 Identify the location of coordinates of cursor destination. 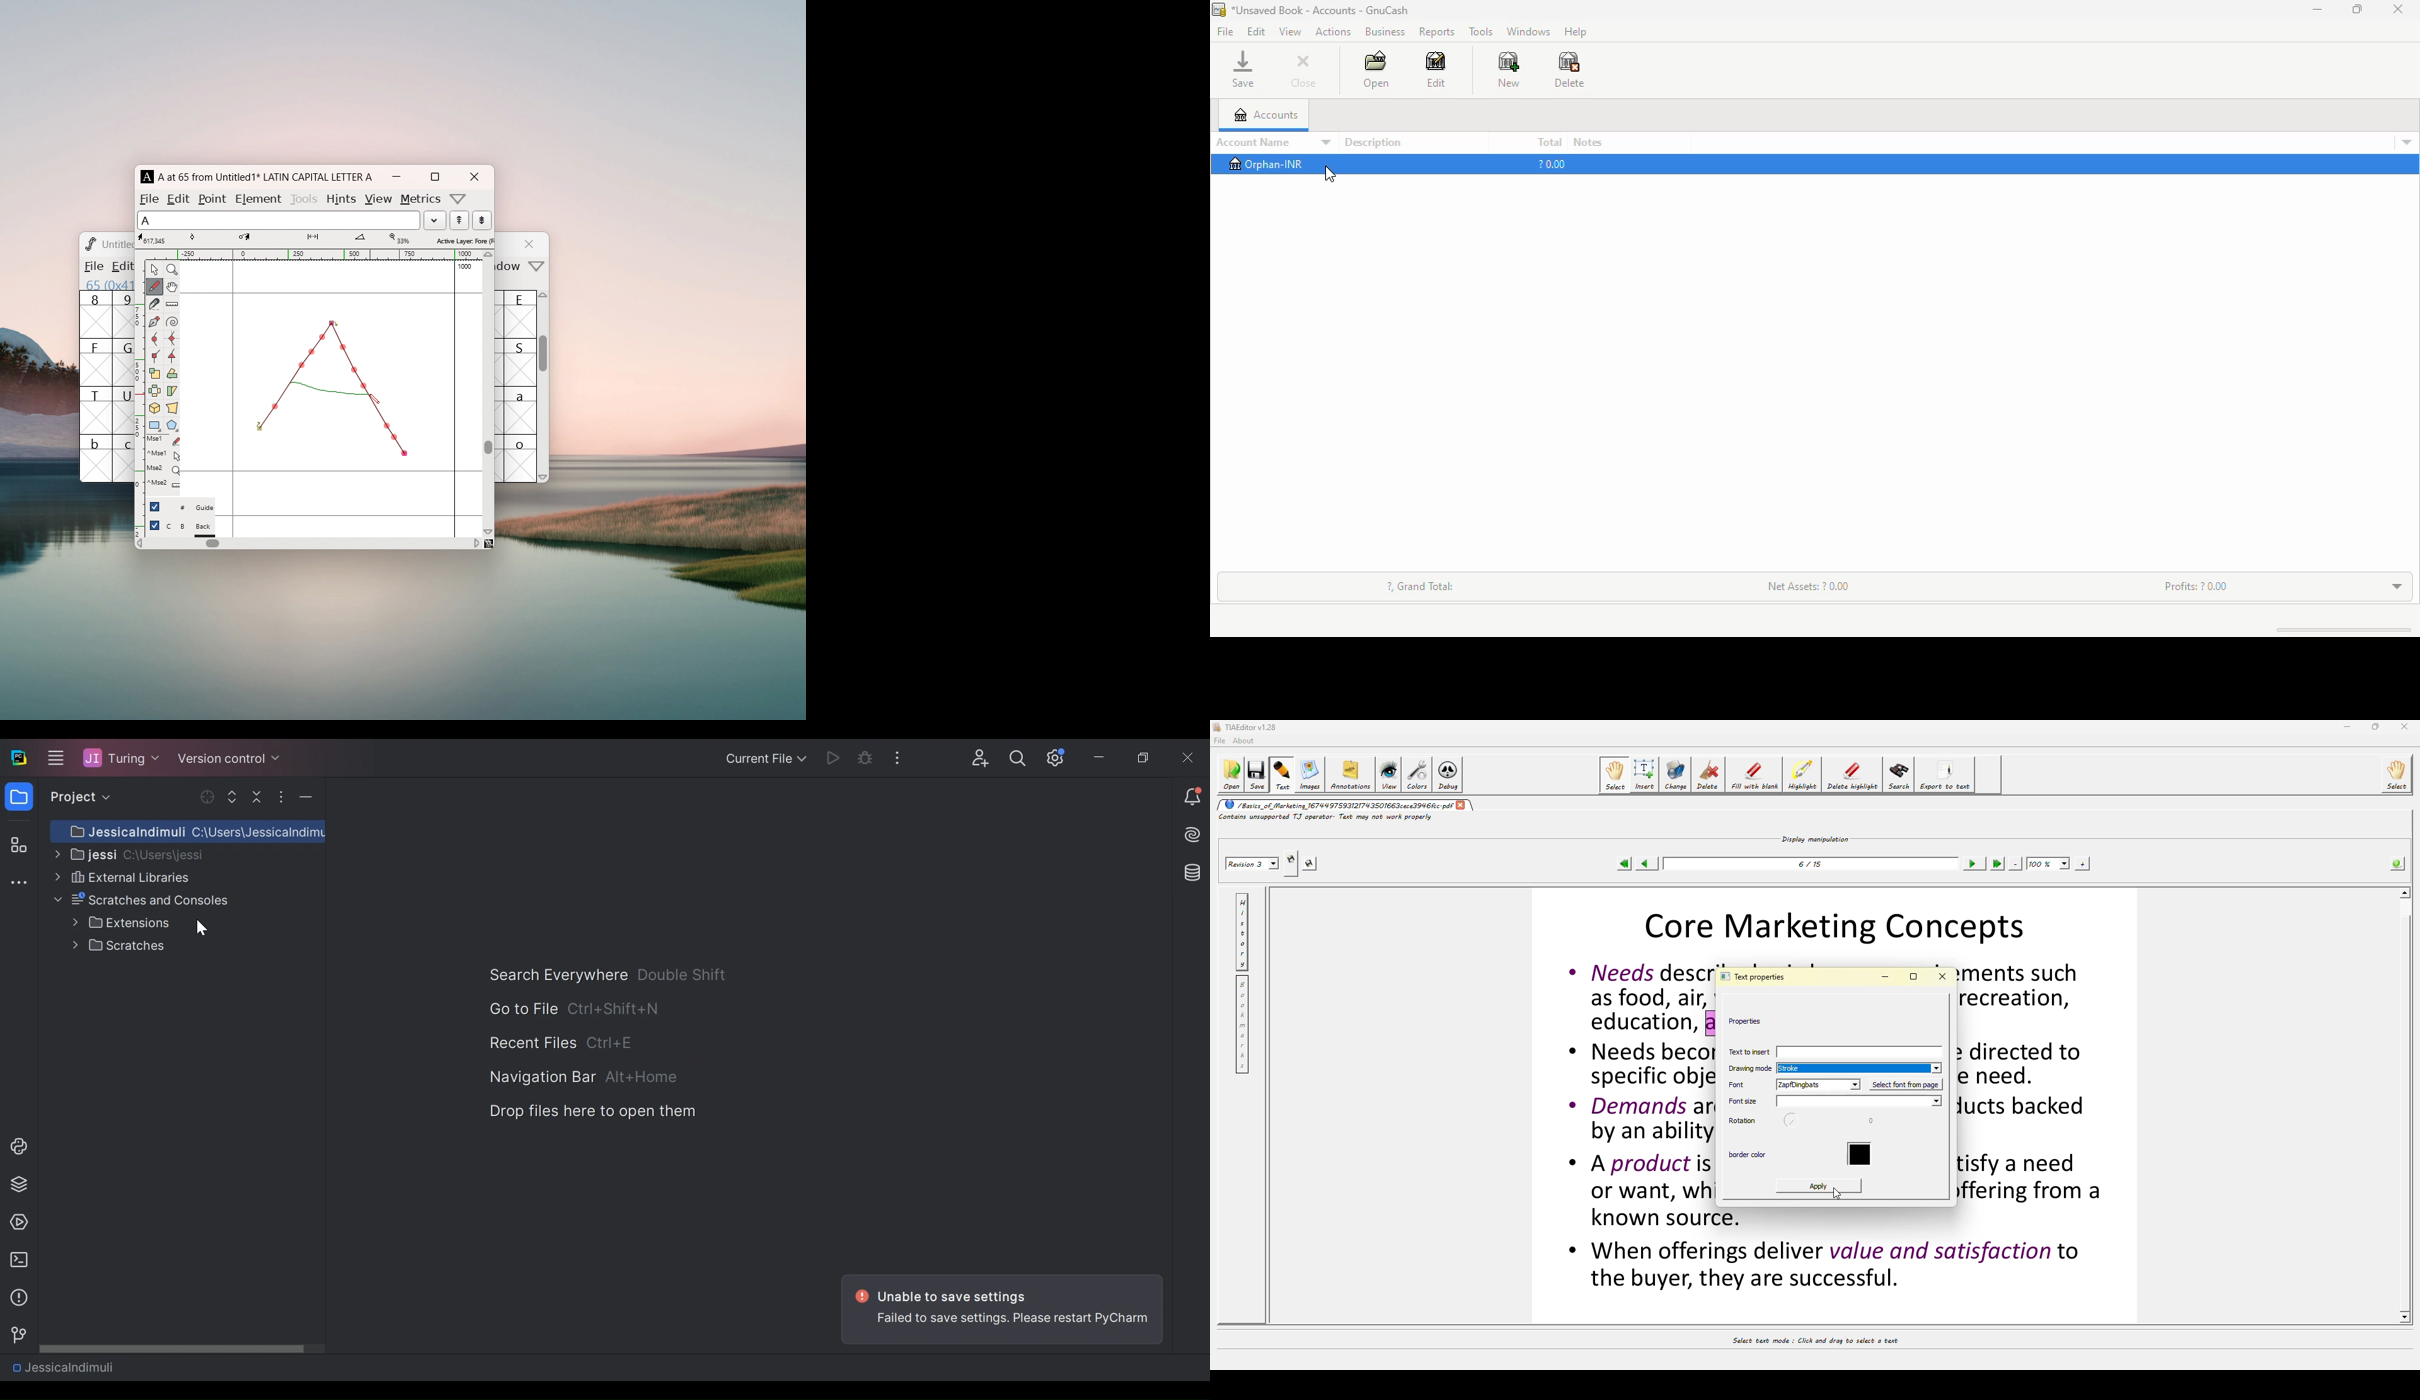
(257, 239).